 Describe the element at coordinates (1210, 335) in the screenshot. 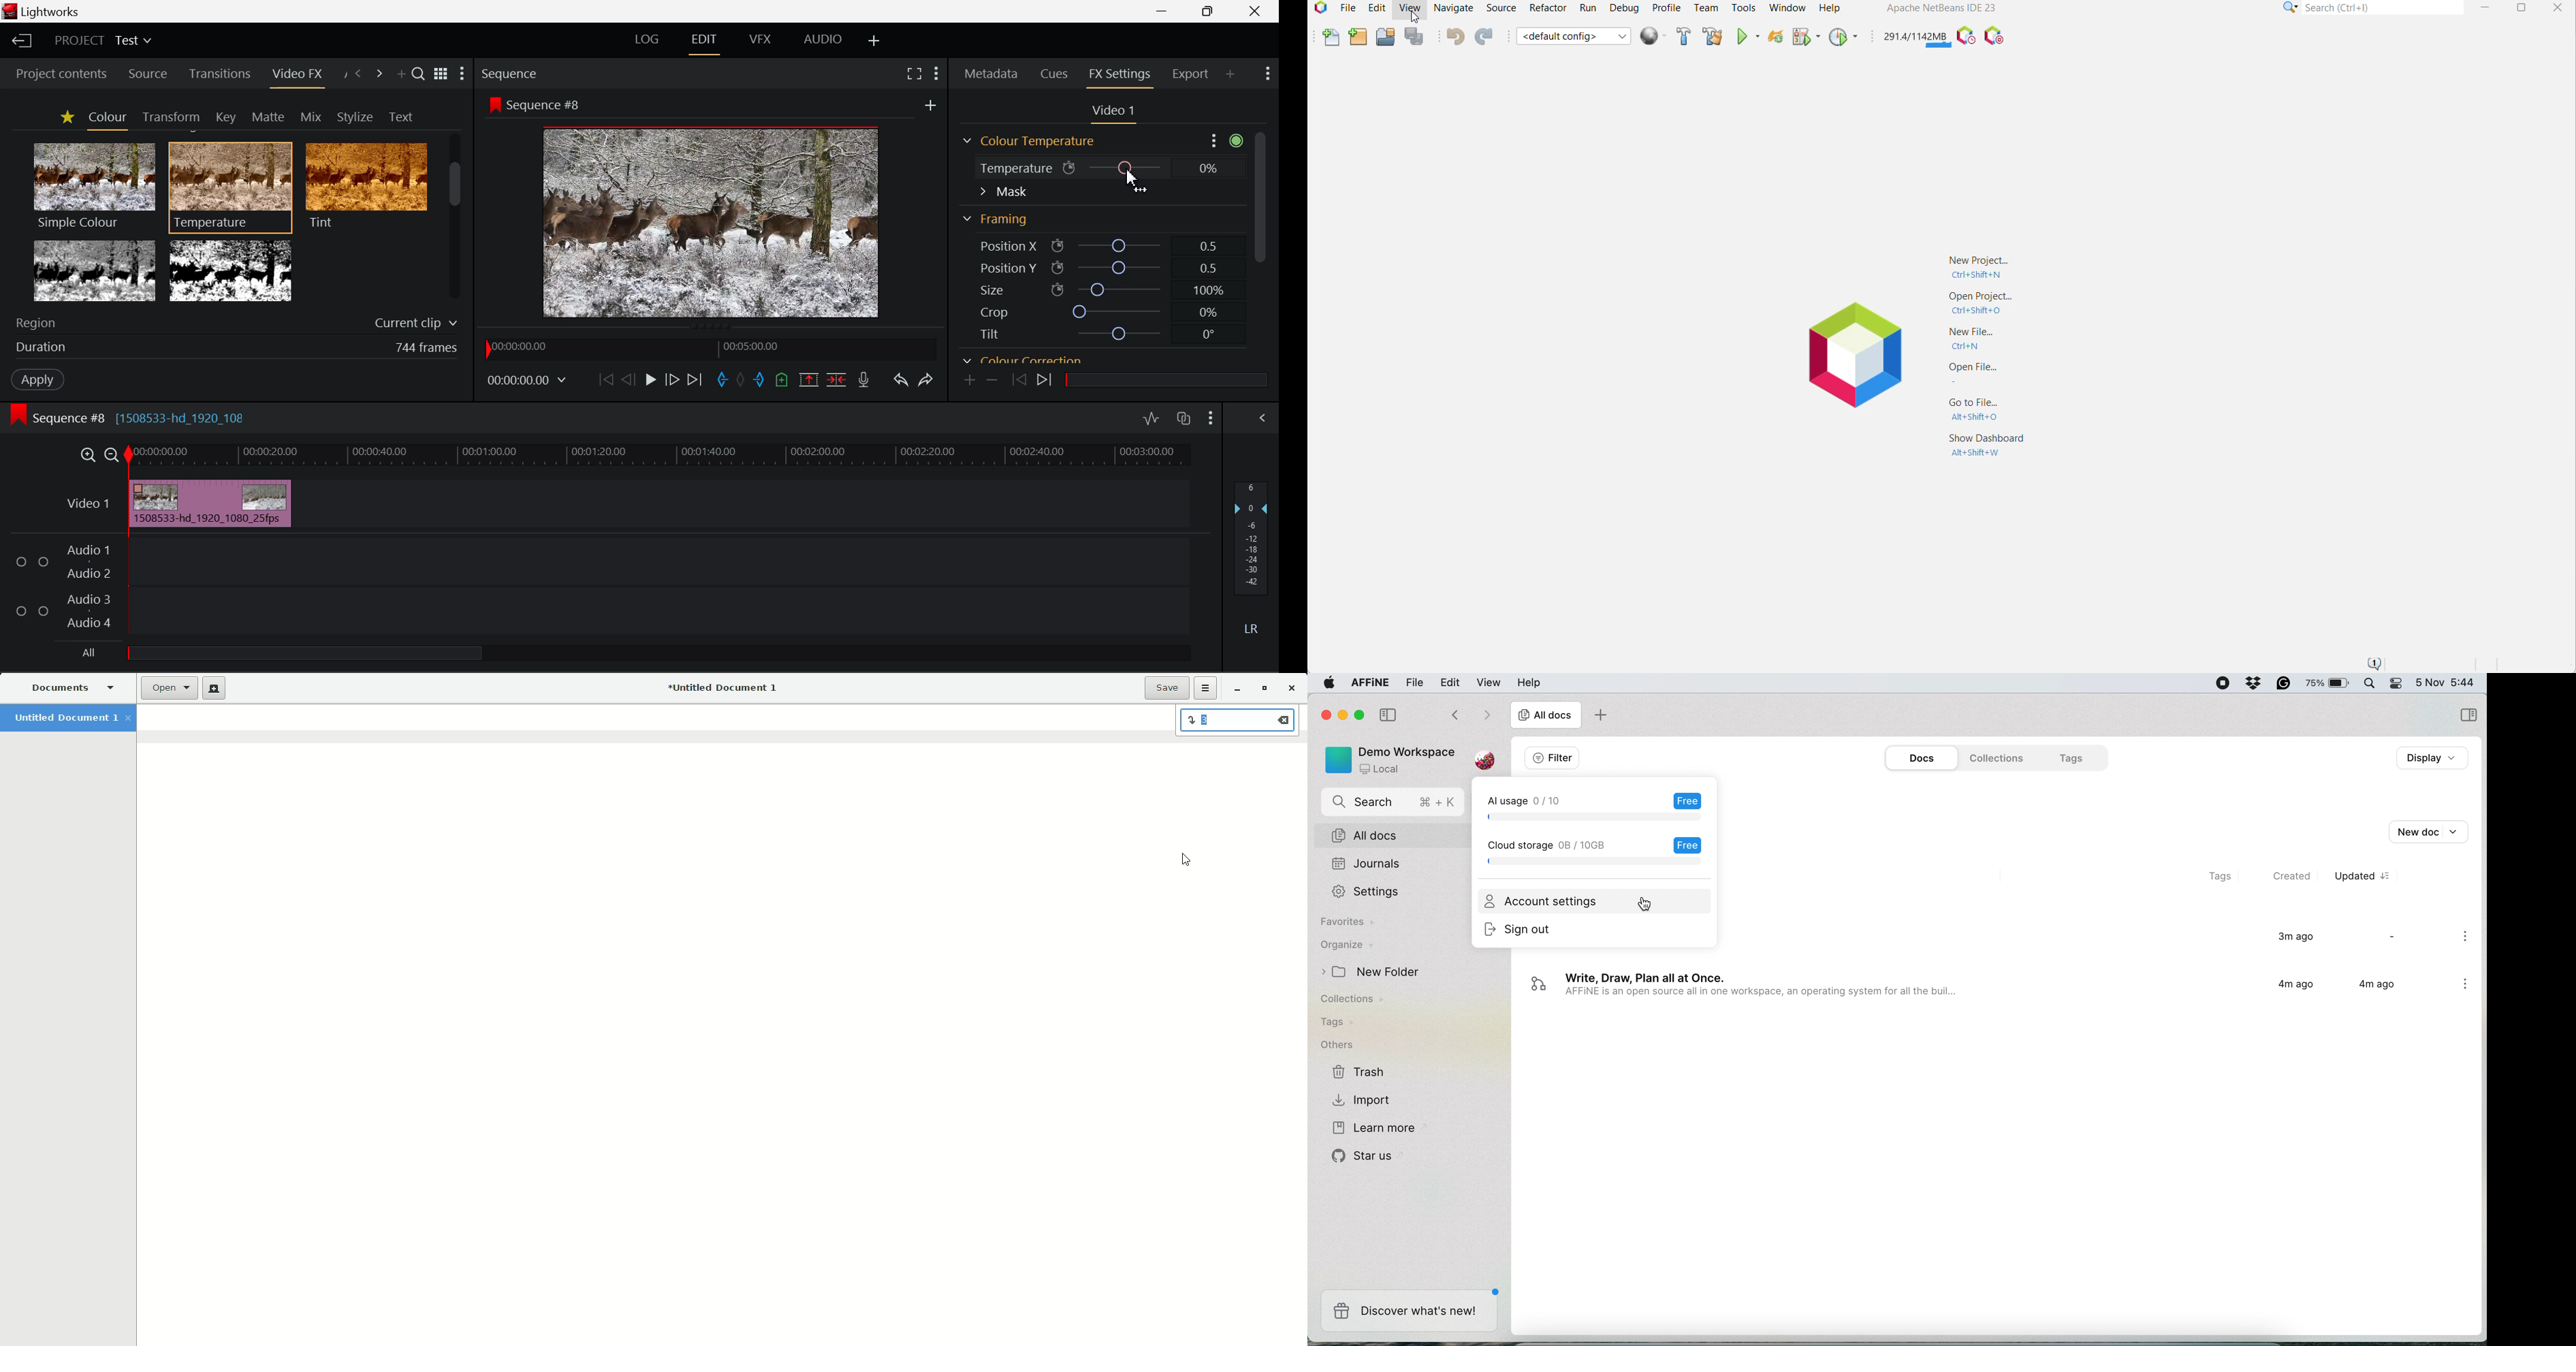

I see `0°` at that location.